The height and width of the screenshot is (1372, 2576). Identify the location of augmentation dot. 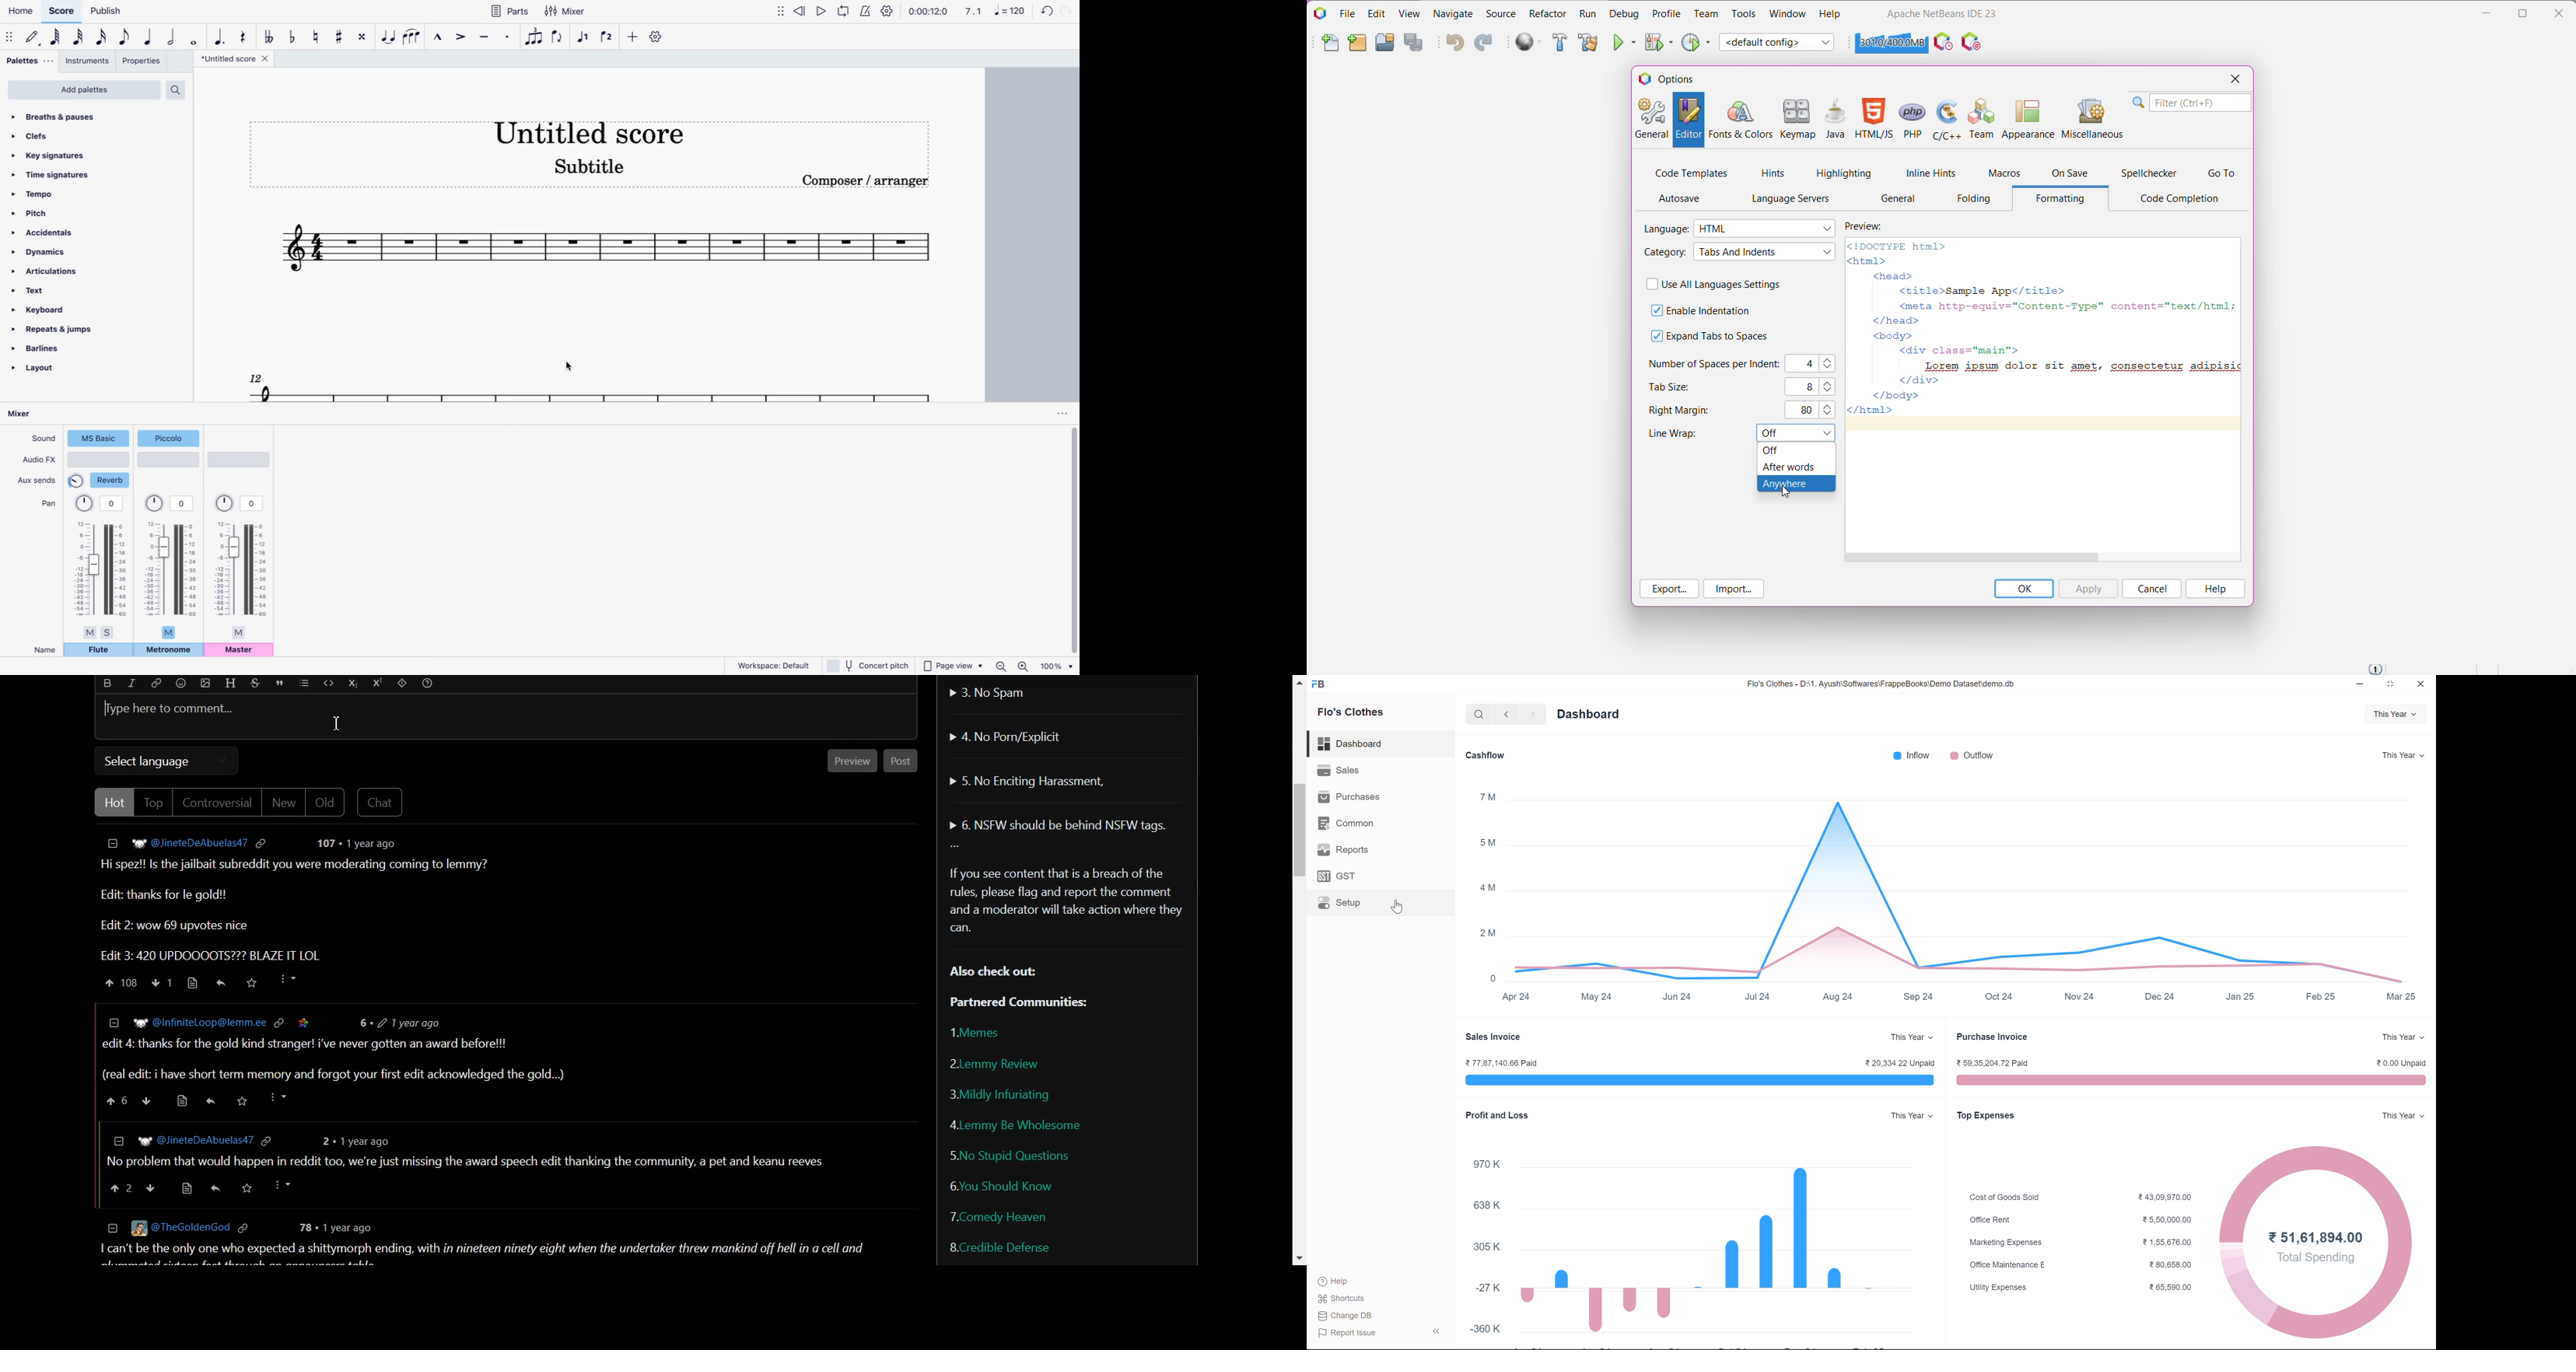
(219, 33).